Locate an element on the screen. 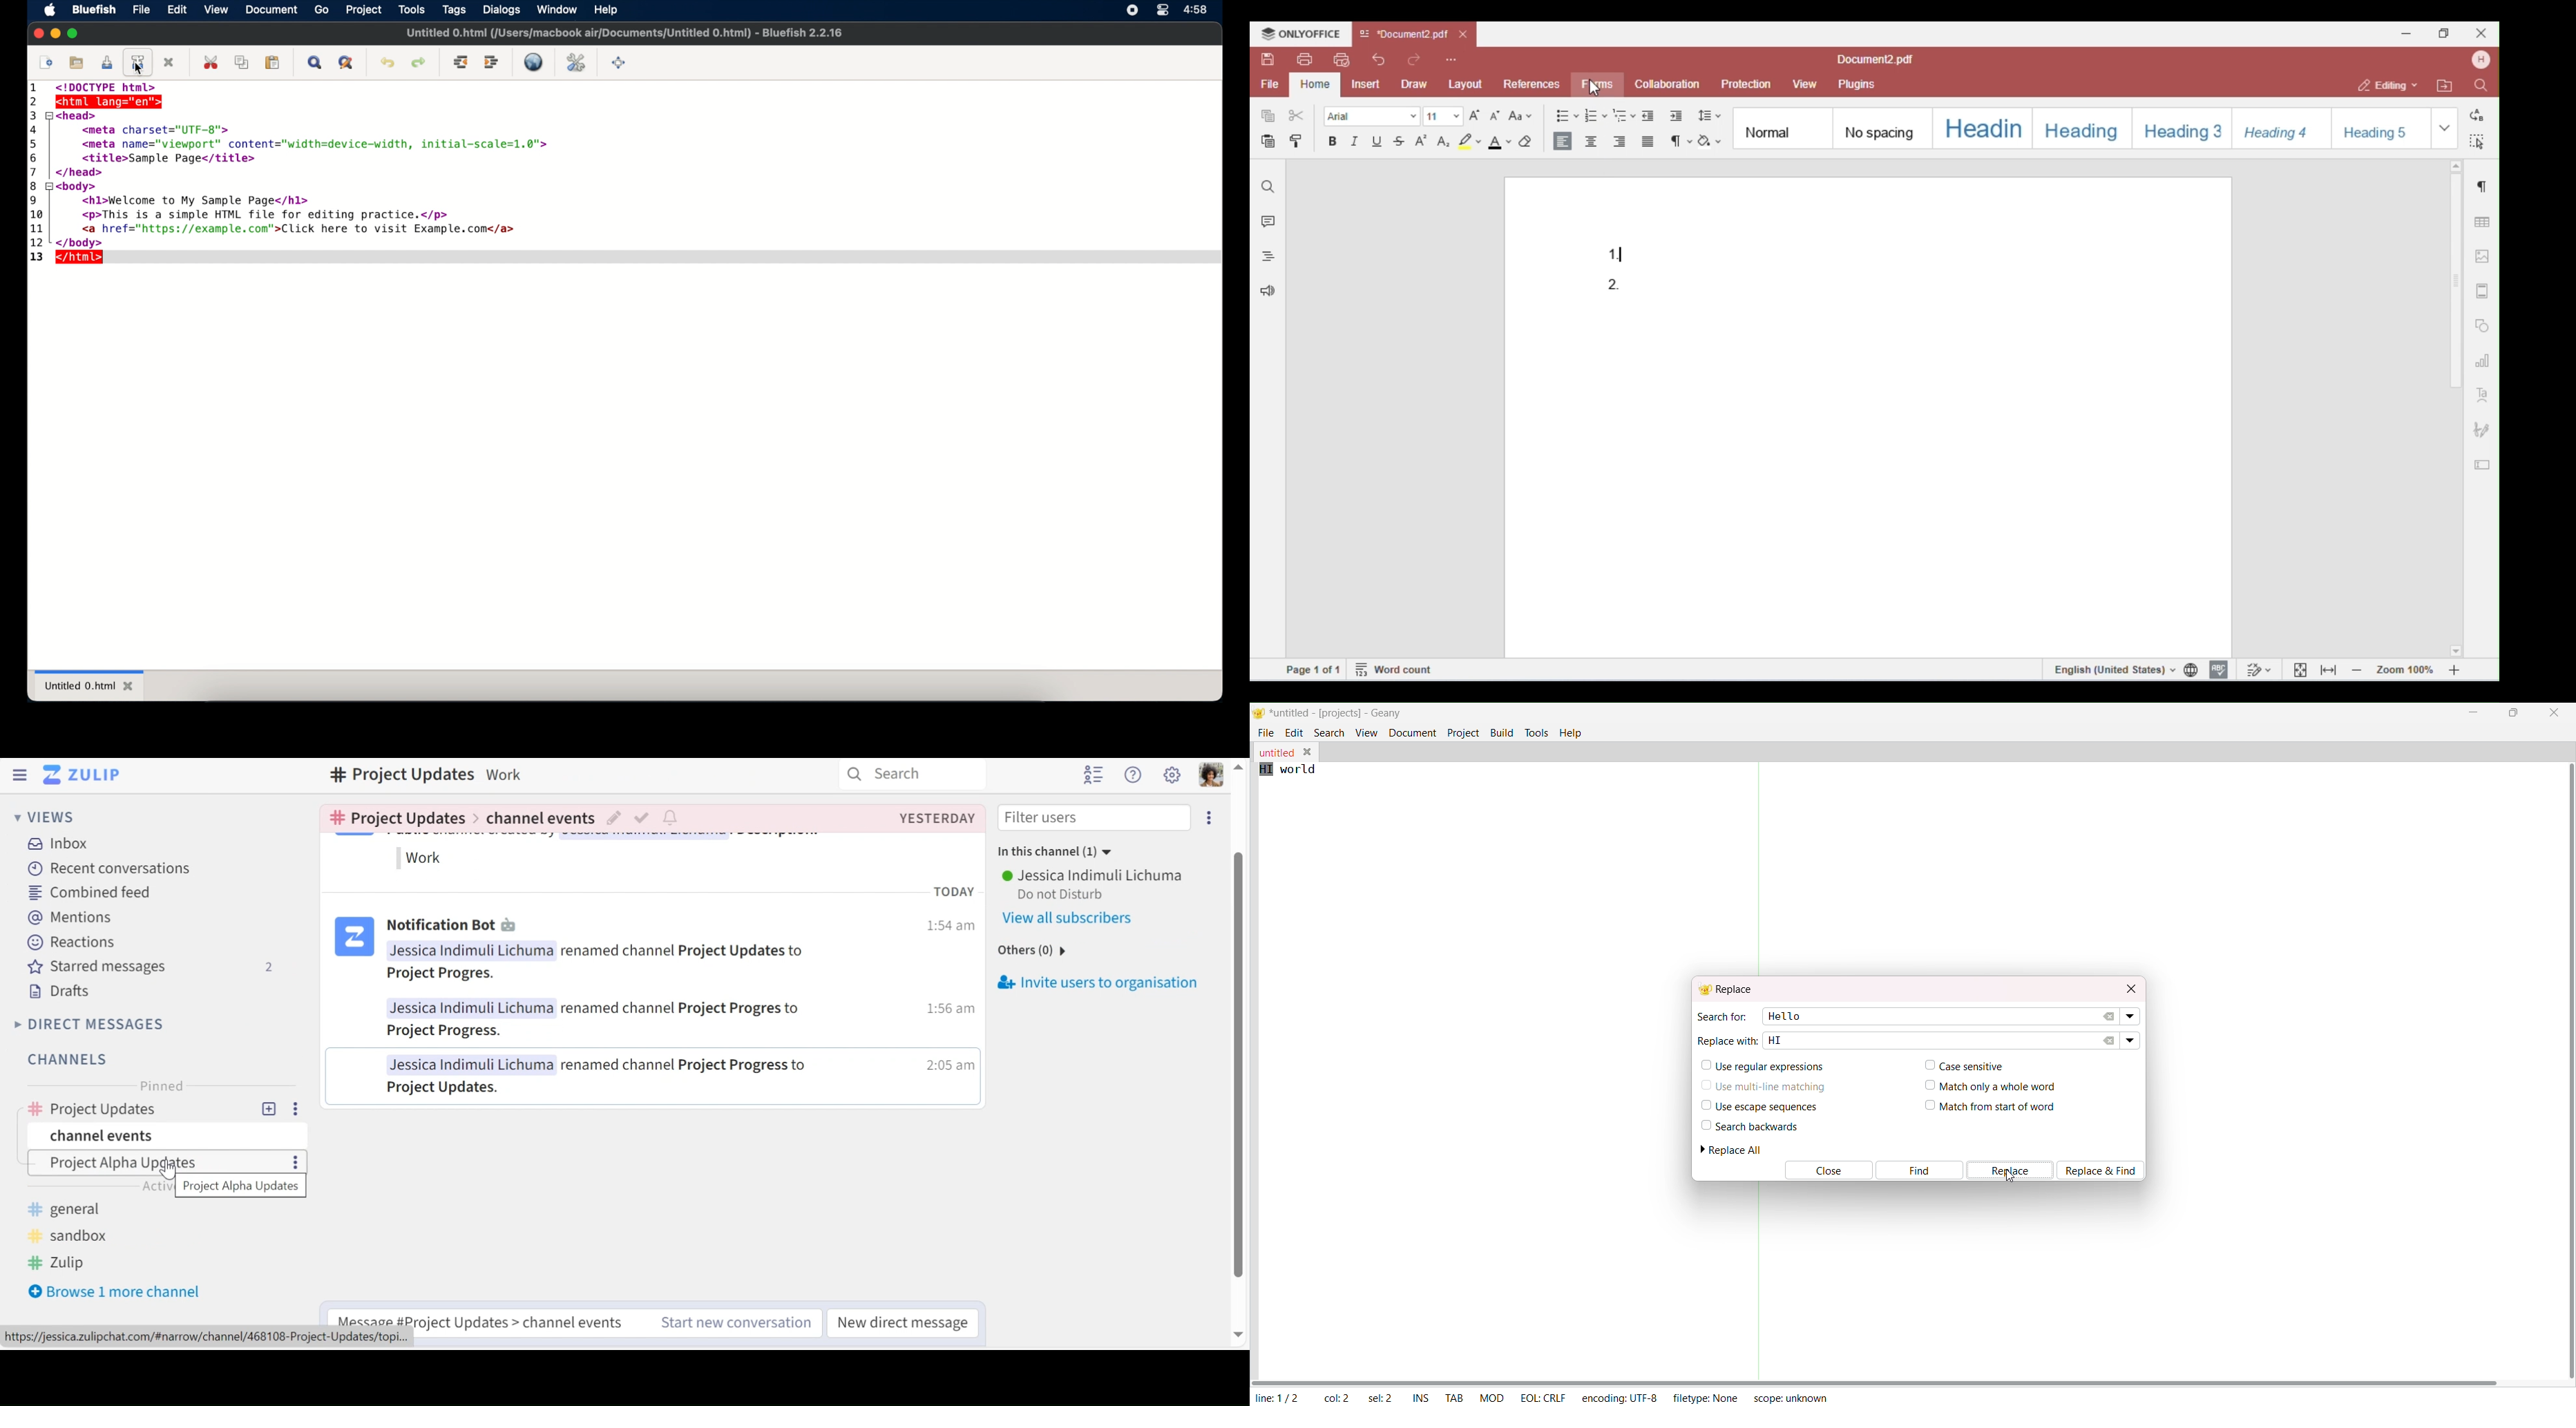 The width and height of the screenshot is (2576, 1428). </head> is located at coordinates (82, 173).